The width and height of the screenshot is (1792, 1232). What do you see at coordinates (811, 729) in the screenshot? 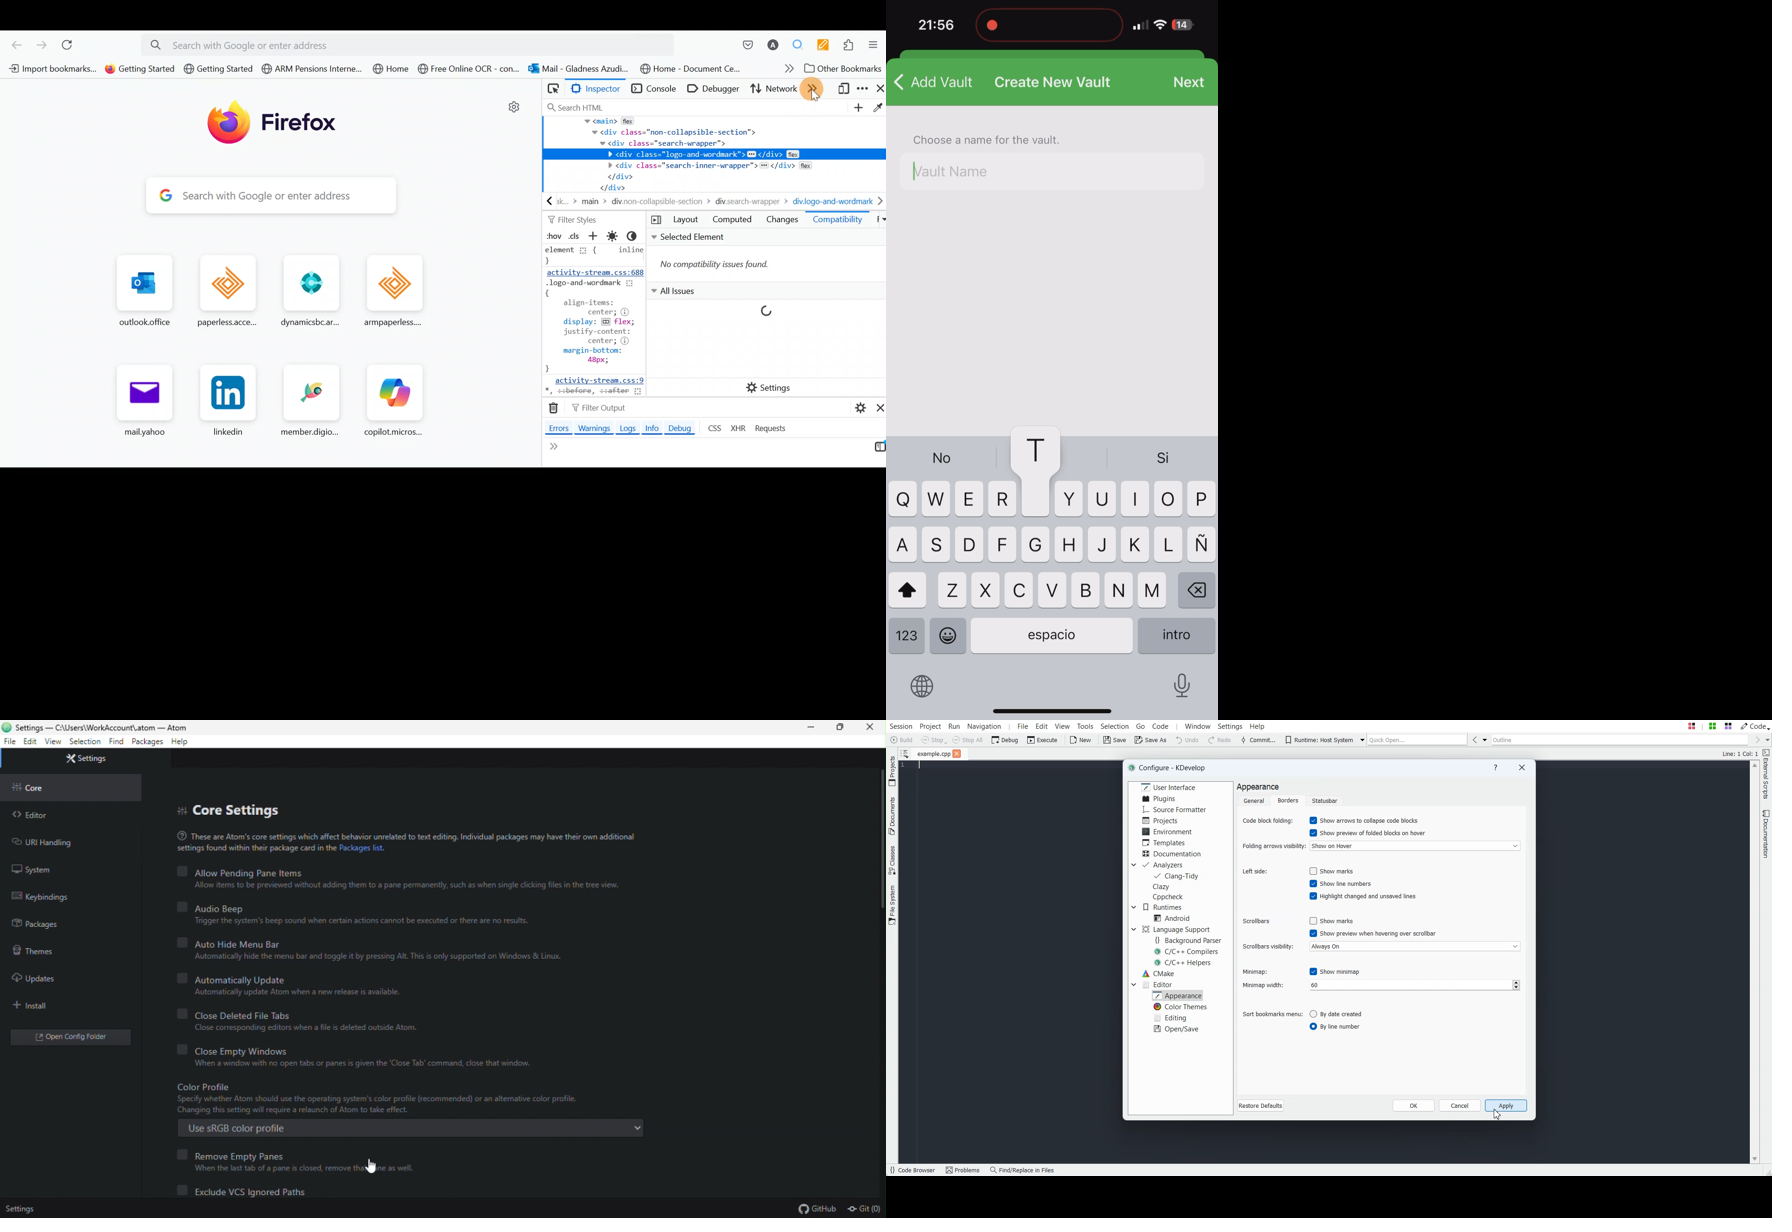
I see `minimize` at bounding box center [811, 729].